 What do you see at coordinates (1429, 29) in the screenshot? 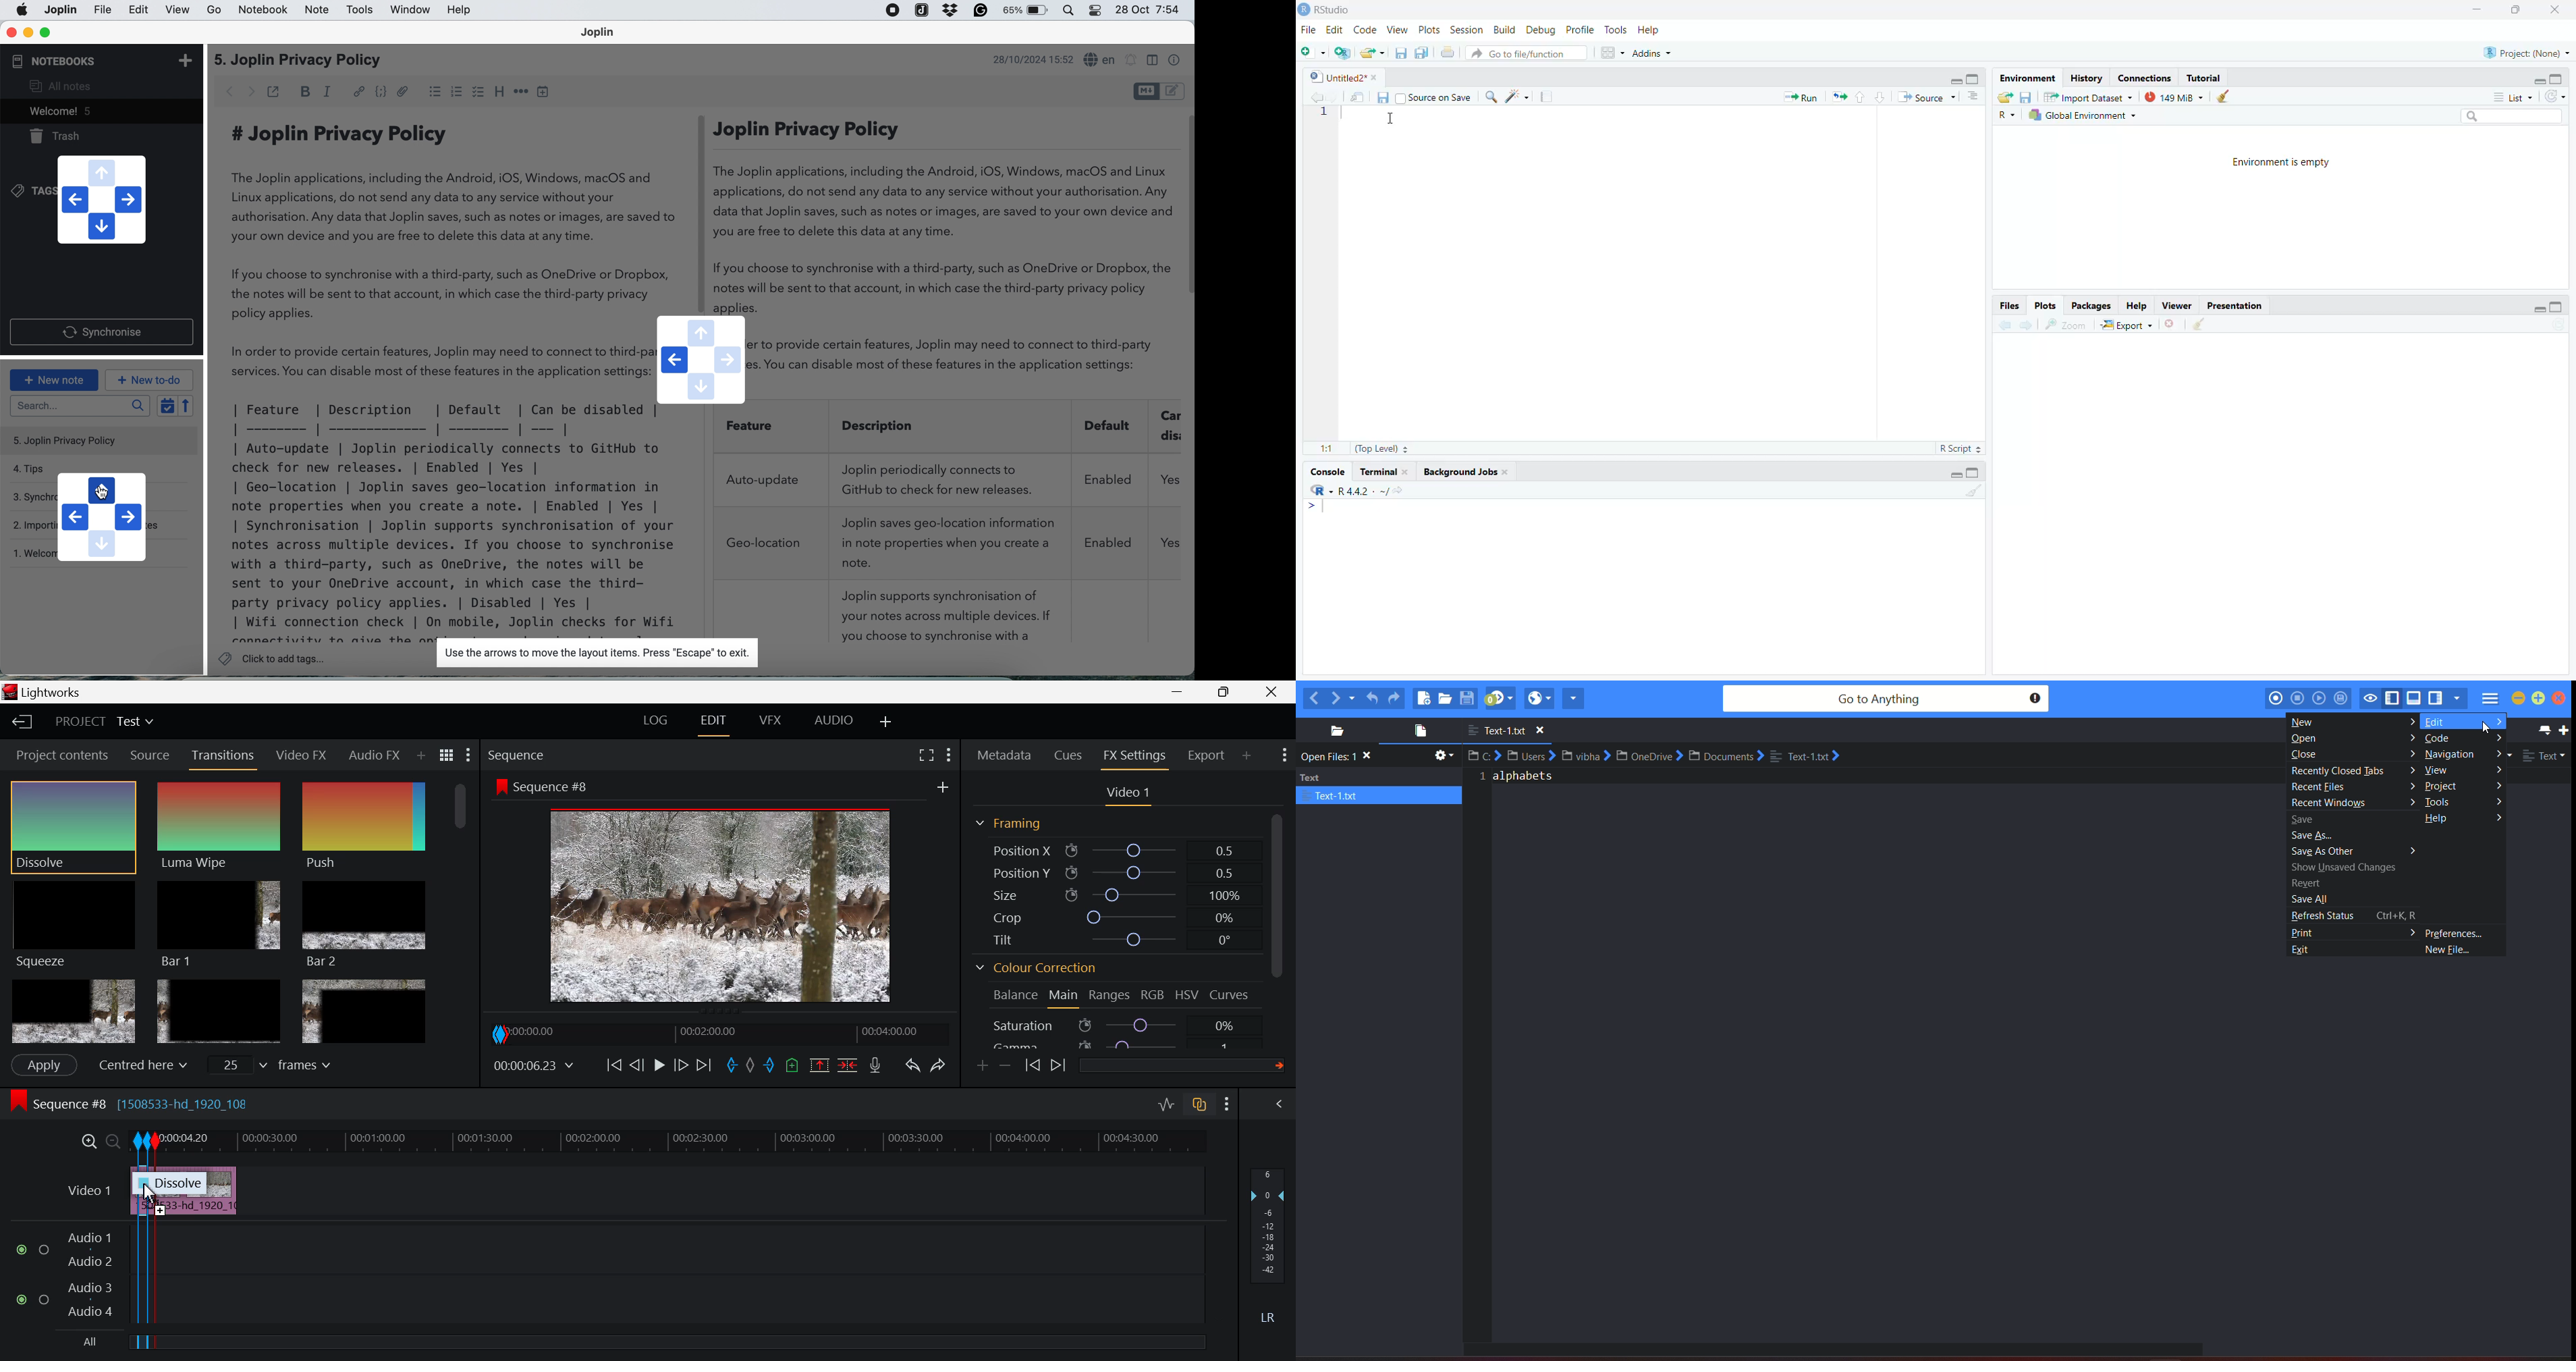
I see `Plots` at bounding box center [1429, 29].